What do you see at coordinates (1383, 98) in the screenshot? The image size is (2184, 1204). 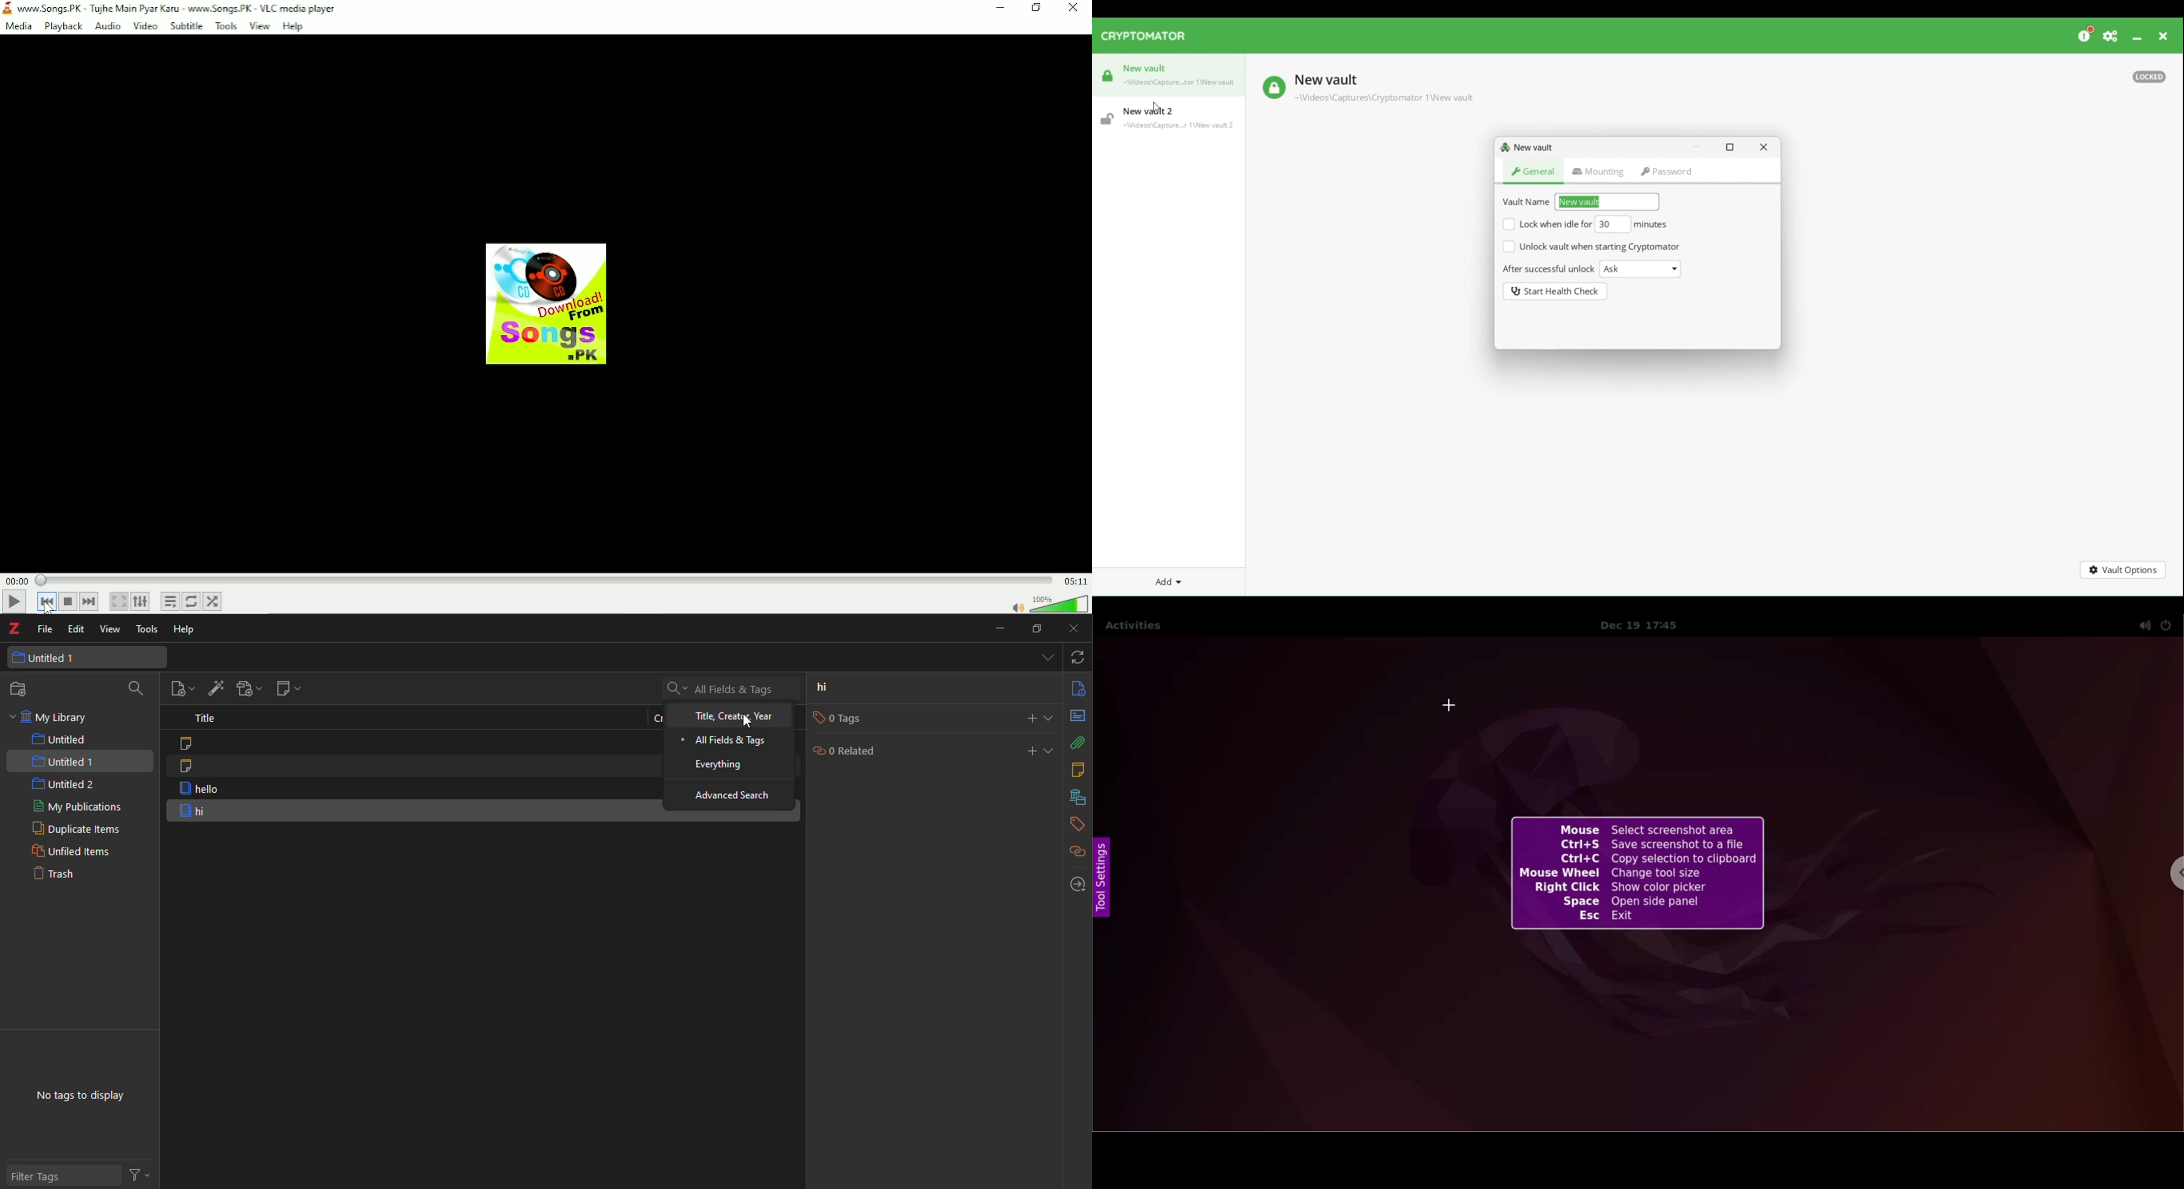 I see `Location of selected vault` at bounding box center [1383, 98].